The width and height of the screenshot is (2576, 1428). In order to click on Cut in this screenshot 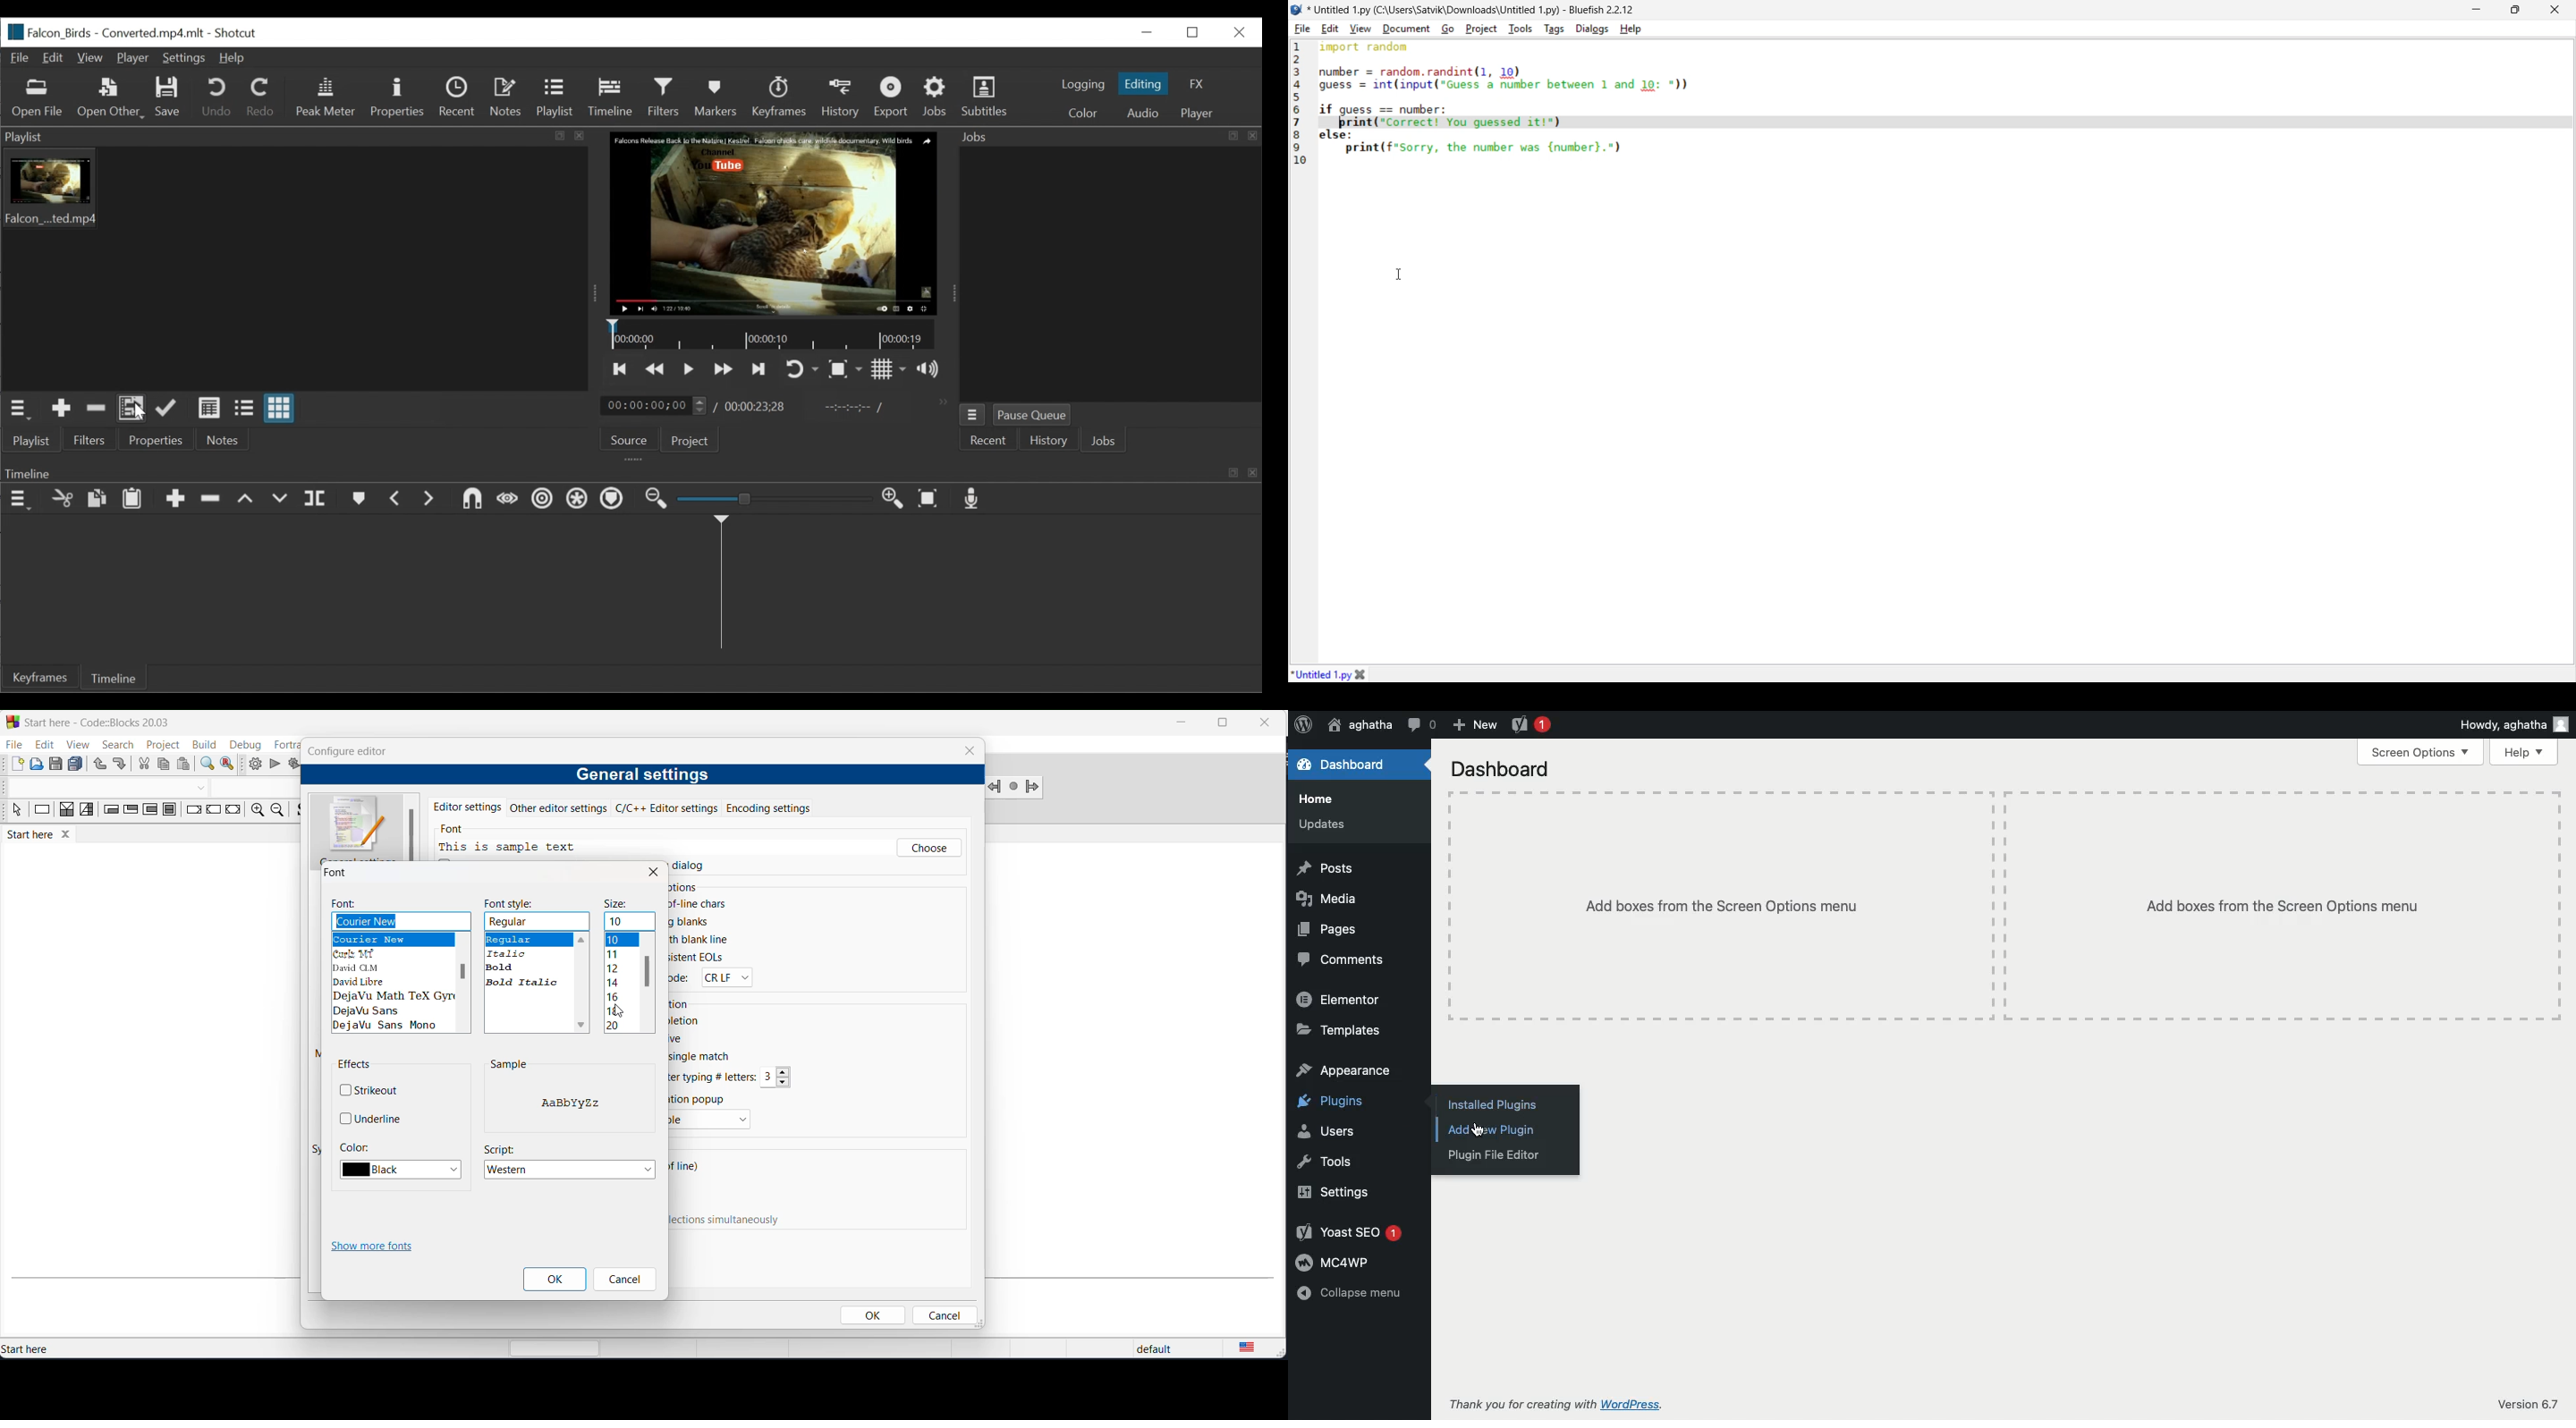, I will do `click(62, 500)`.